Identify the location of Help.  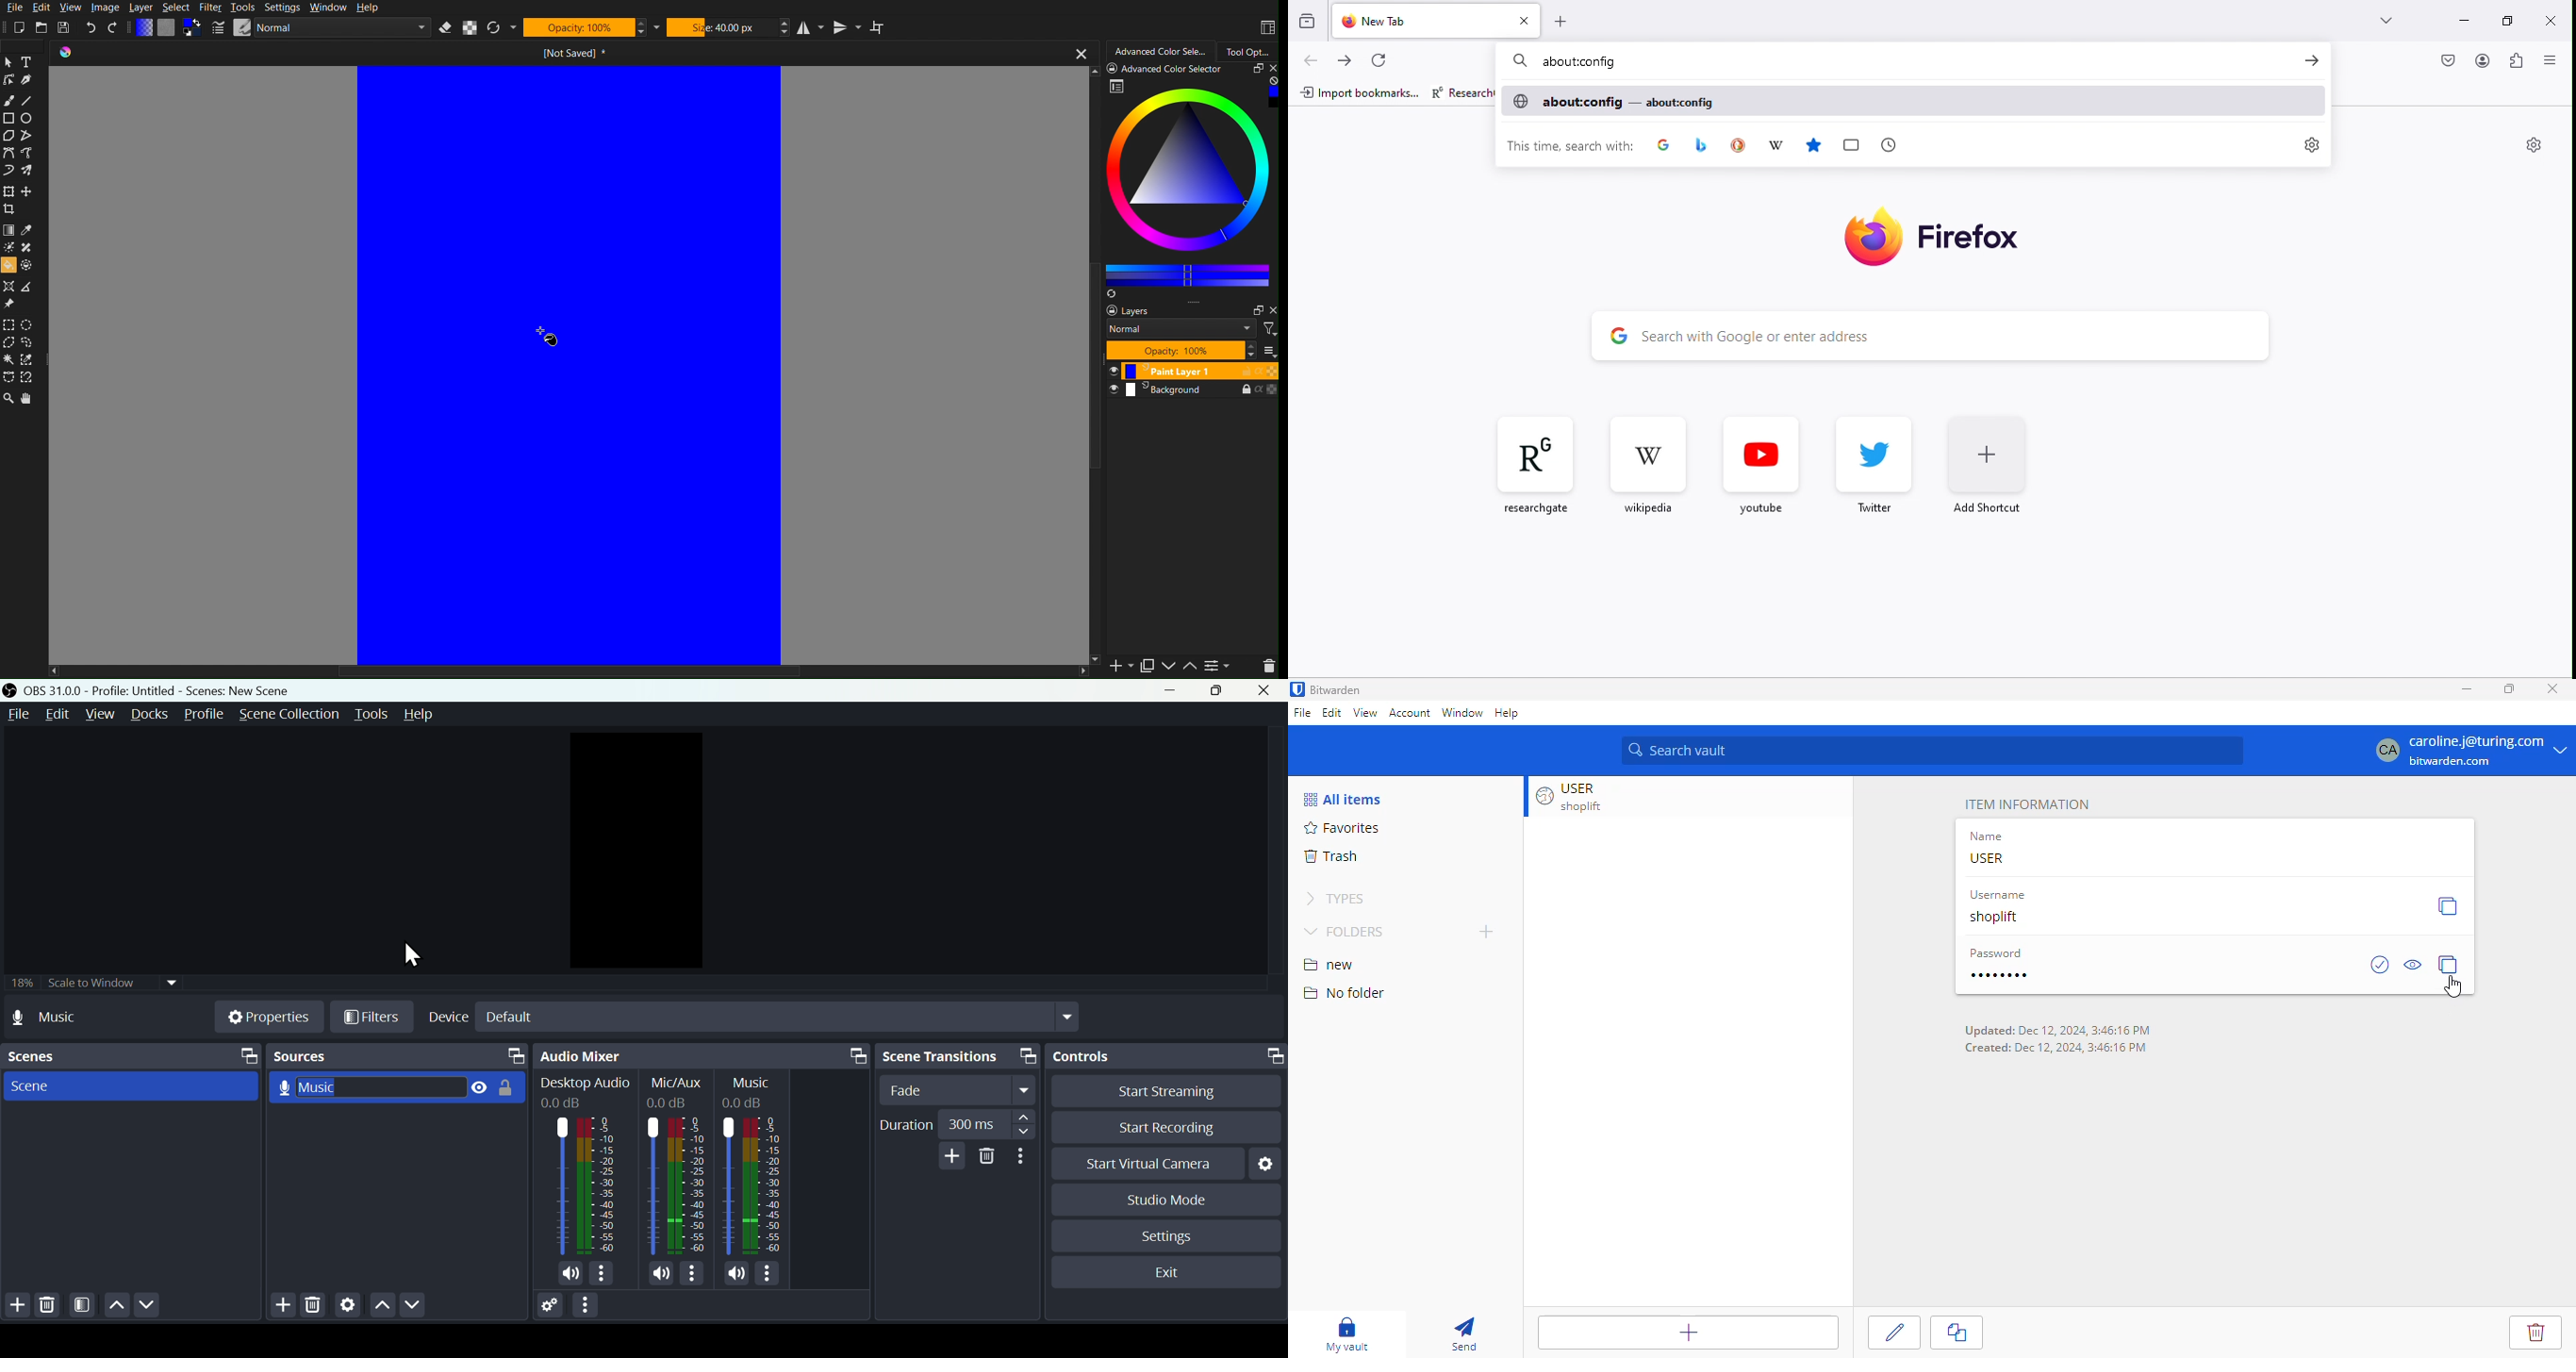
(367, 8).